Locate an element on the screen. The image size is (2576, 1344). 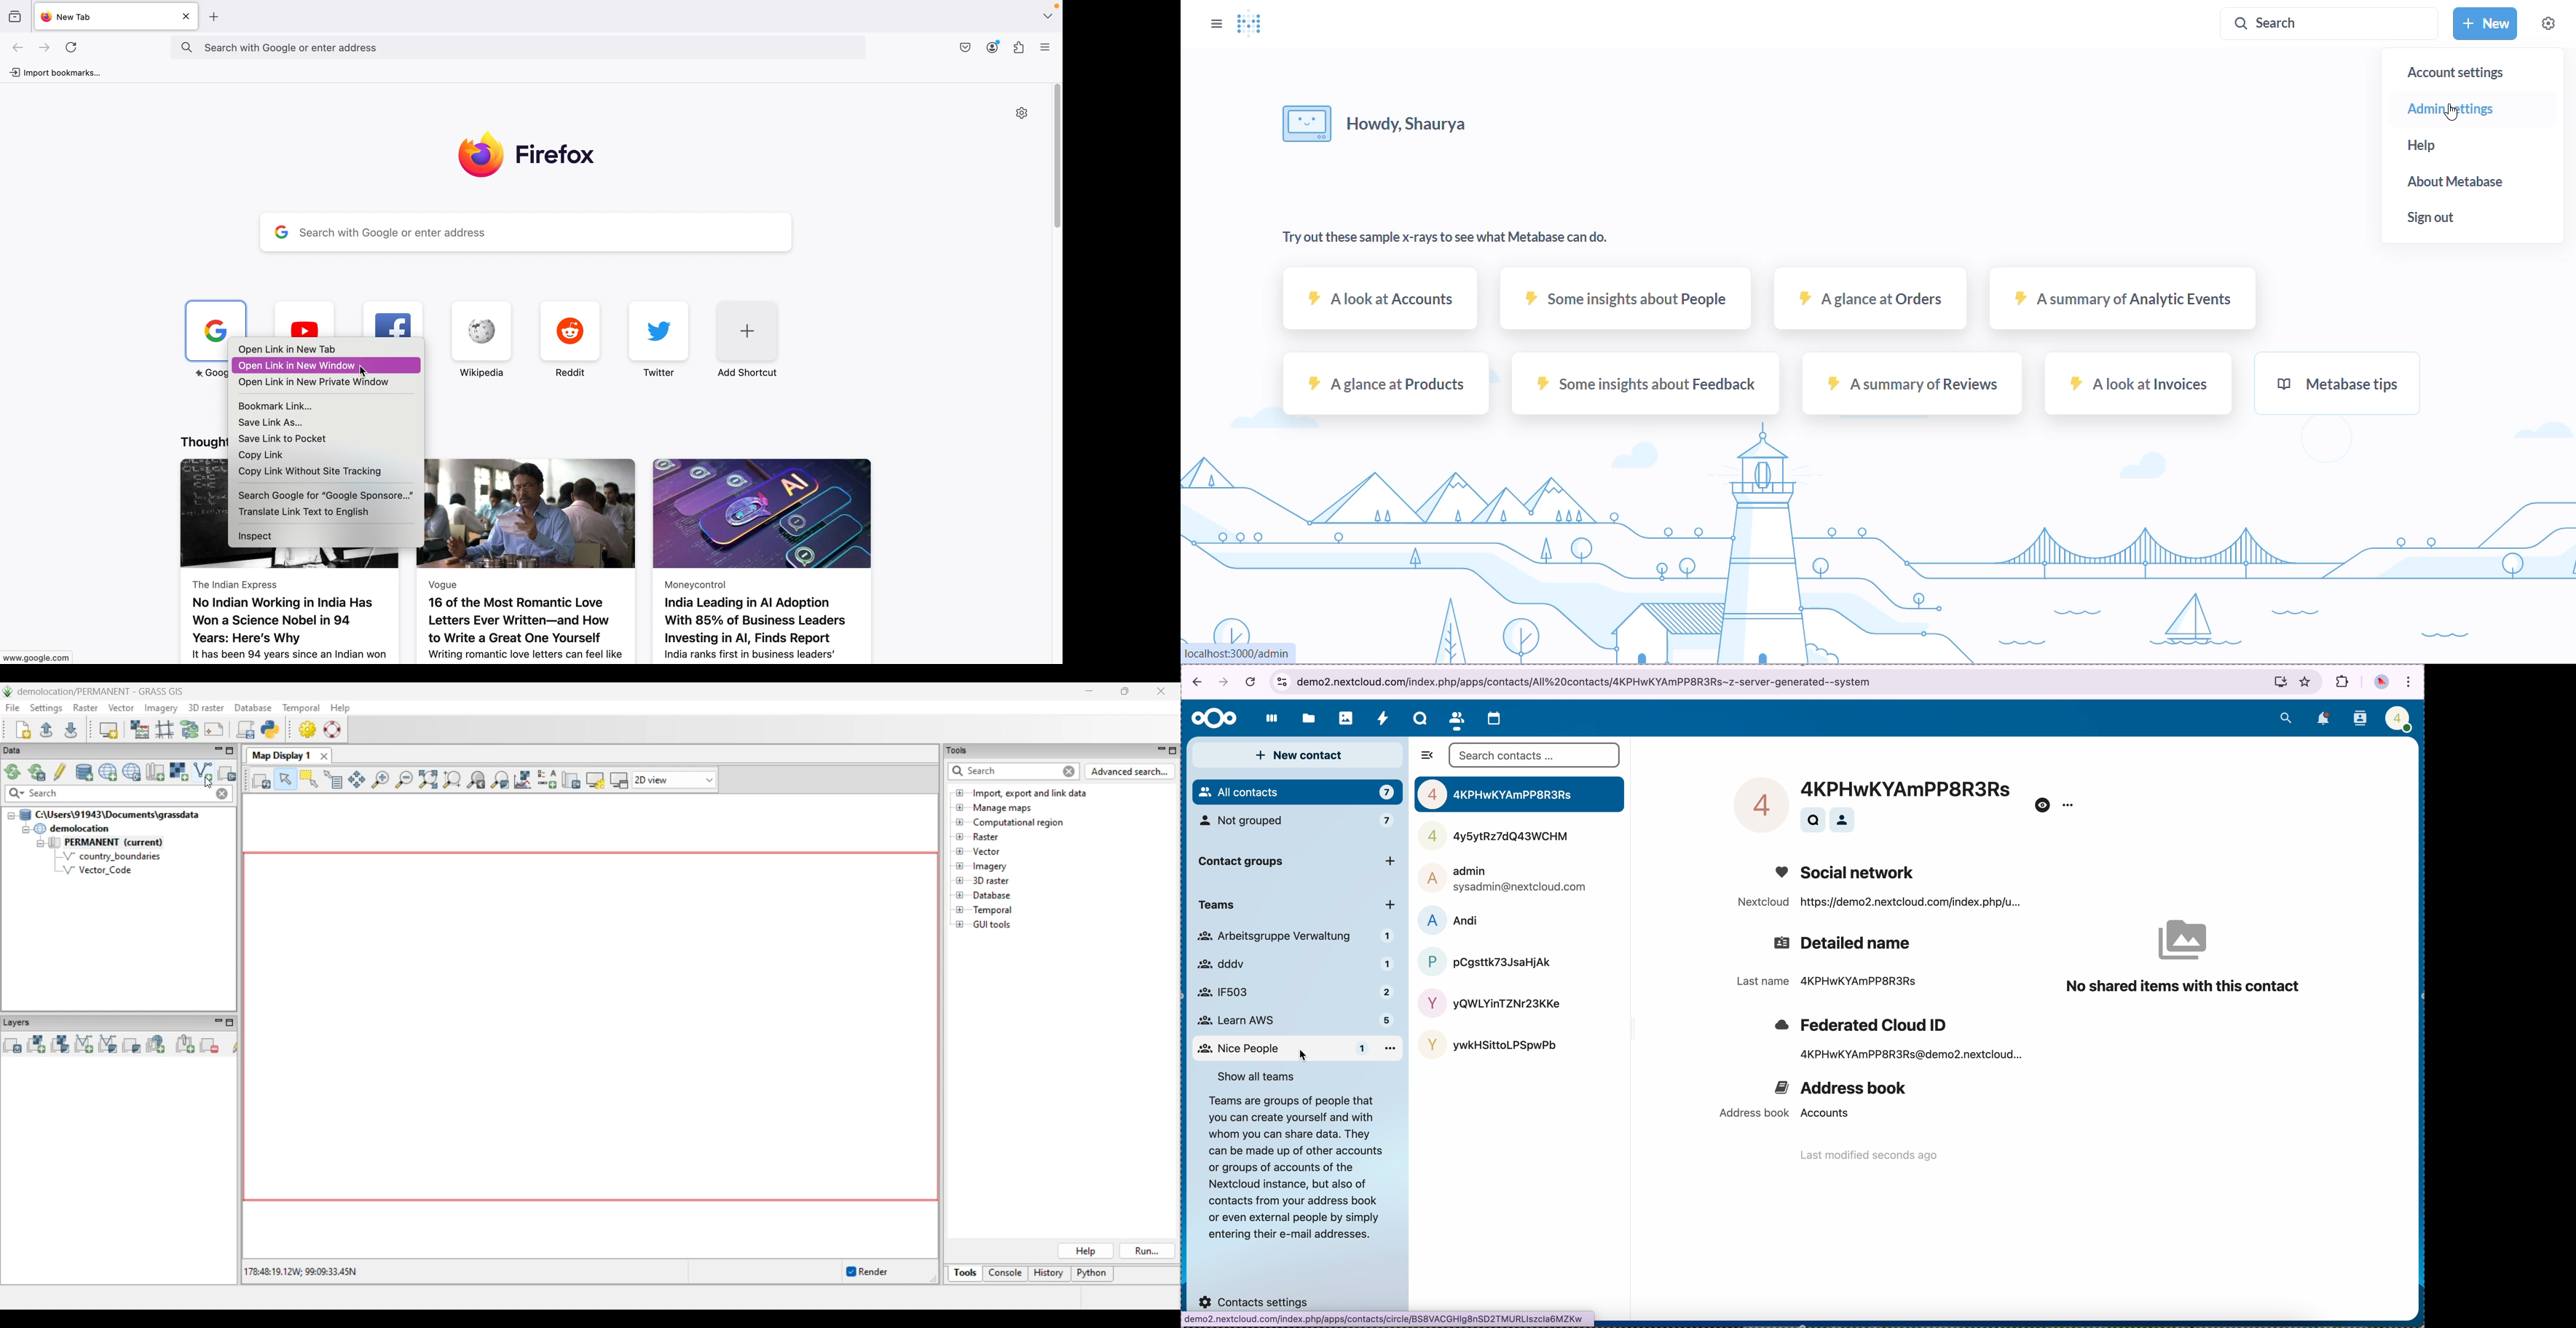
some insights about feedback sample is located at coordinates (1642, 376).